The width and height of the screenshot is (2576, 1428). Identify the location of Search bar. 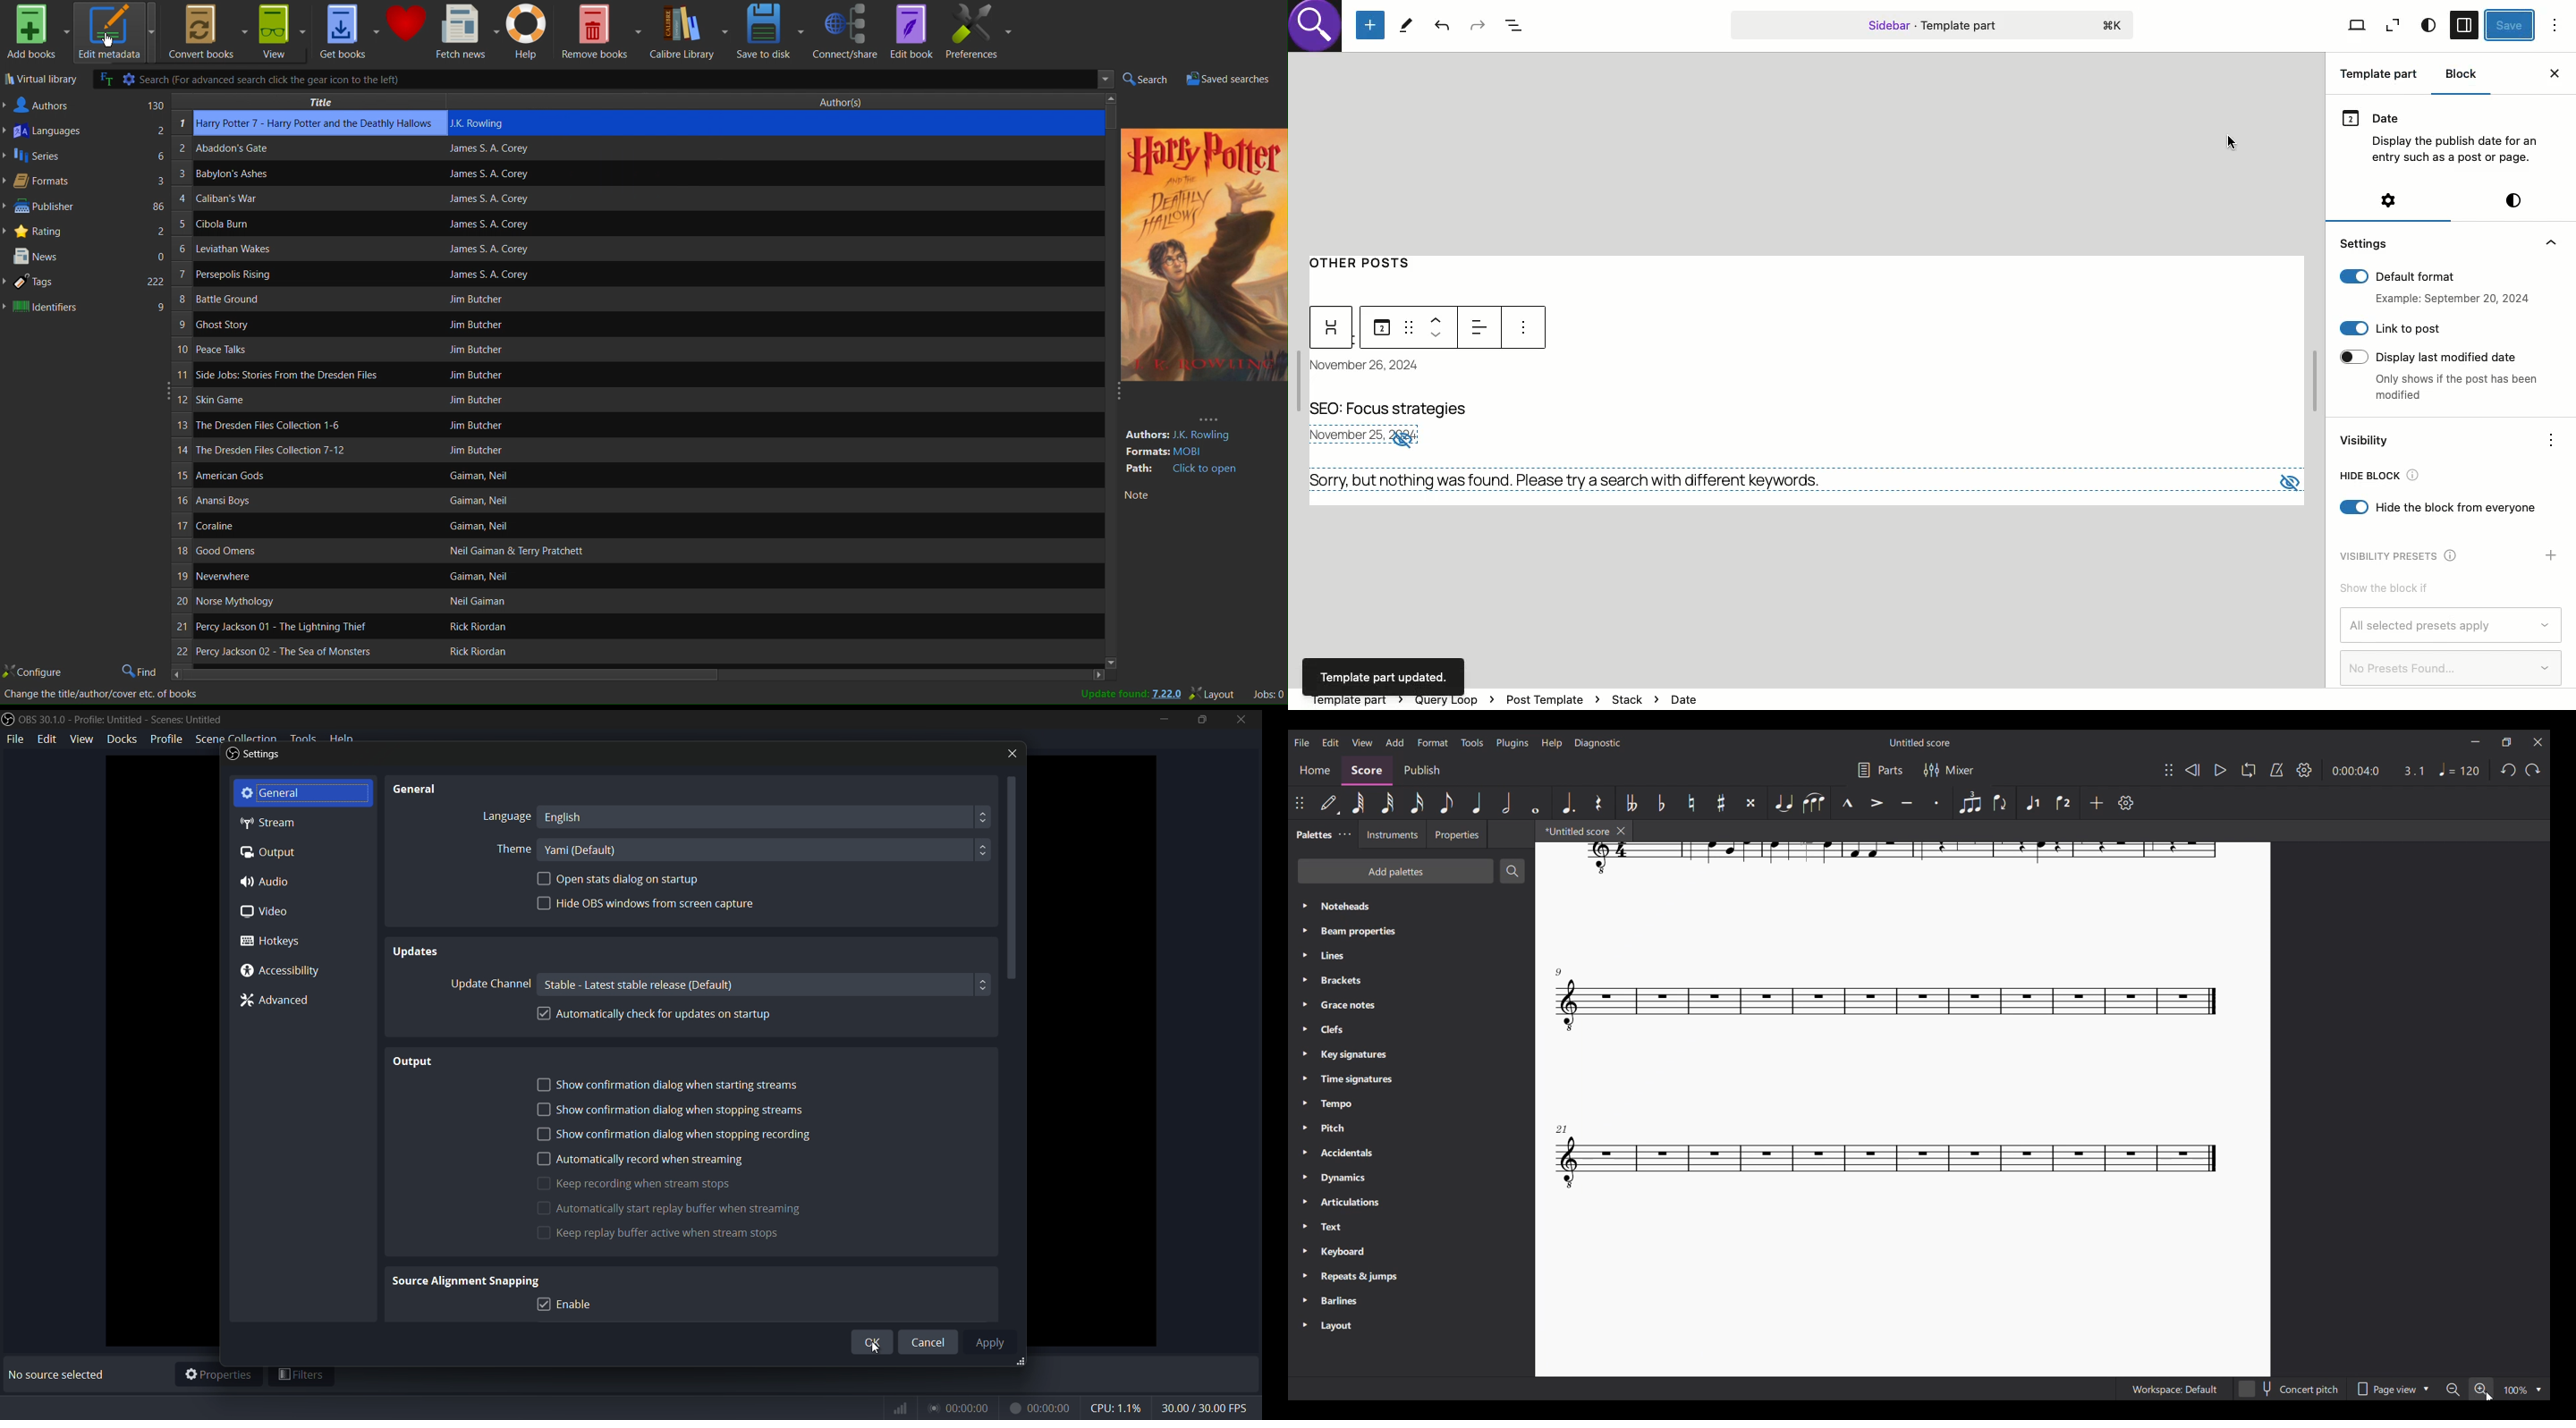
(594, 79).